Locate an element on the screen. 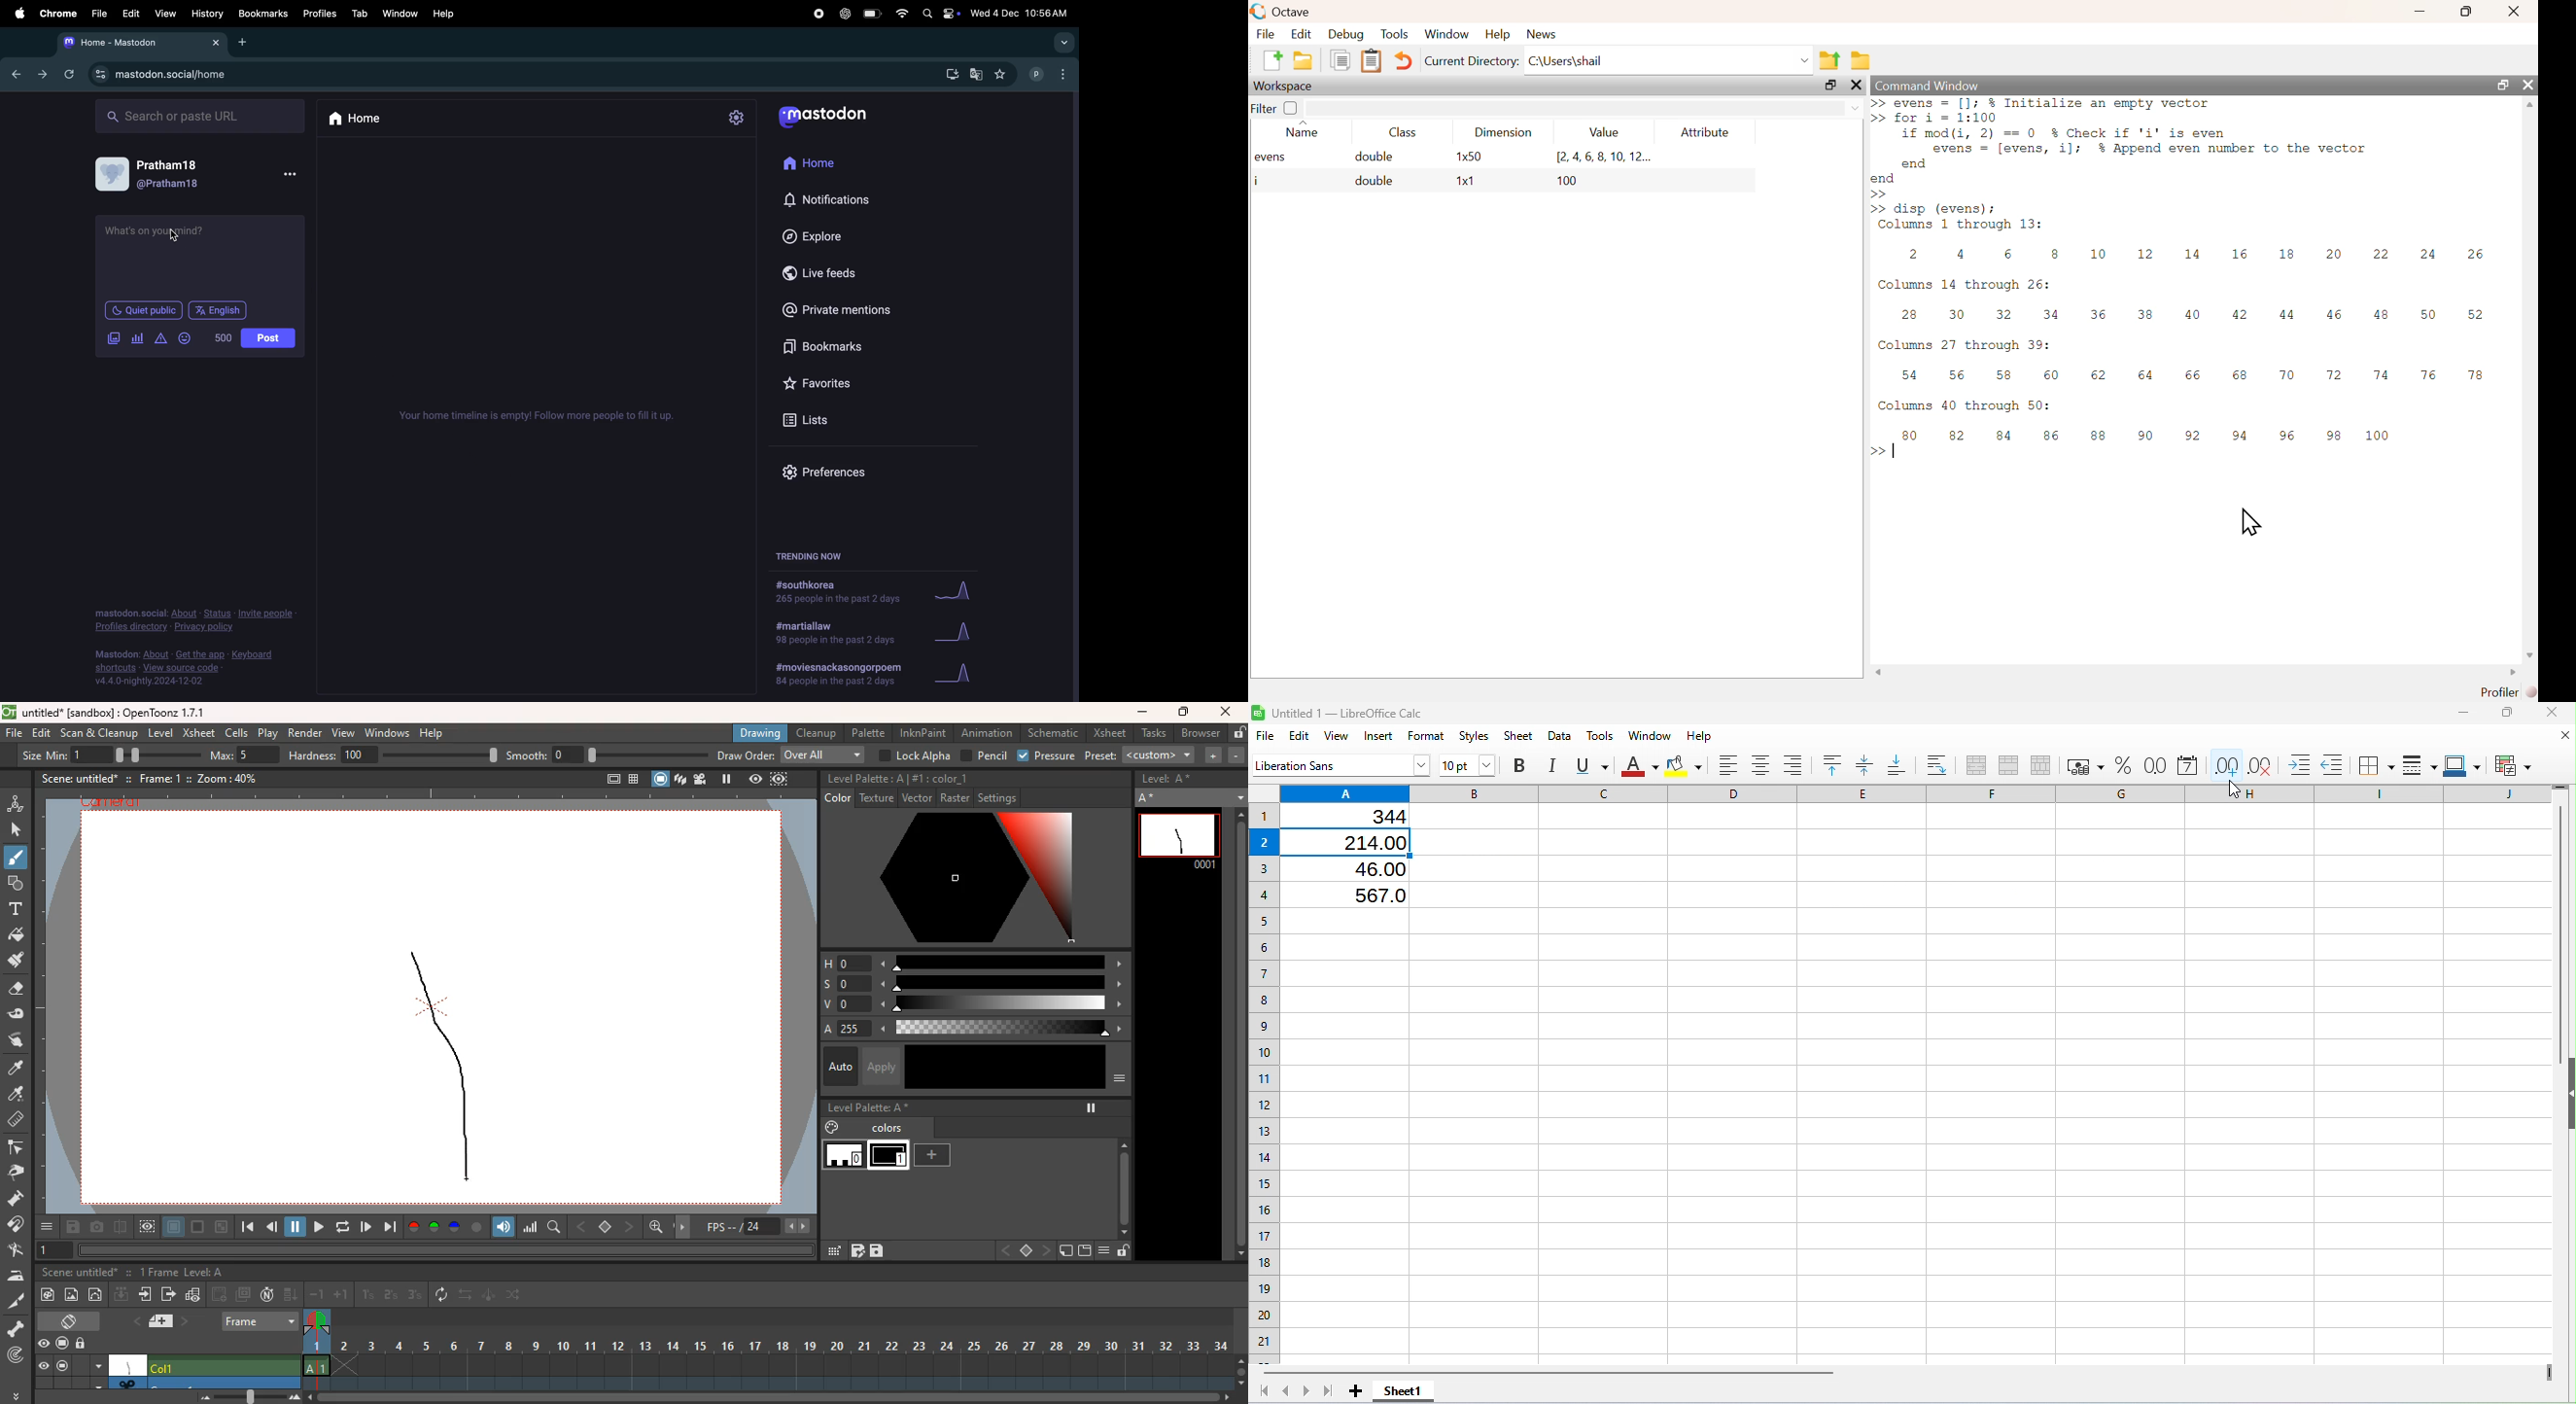  paste is located at coordinates (1371, 61).